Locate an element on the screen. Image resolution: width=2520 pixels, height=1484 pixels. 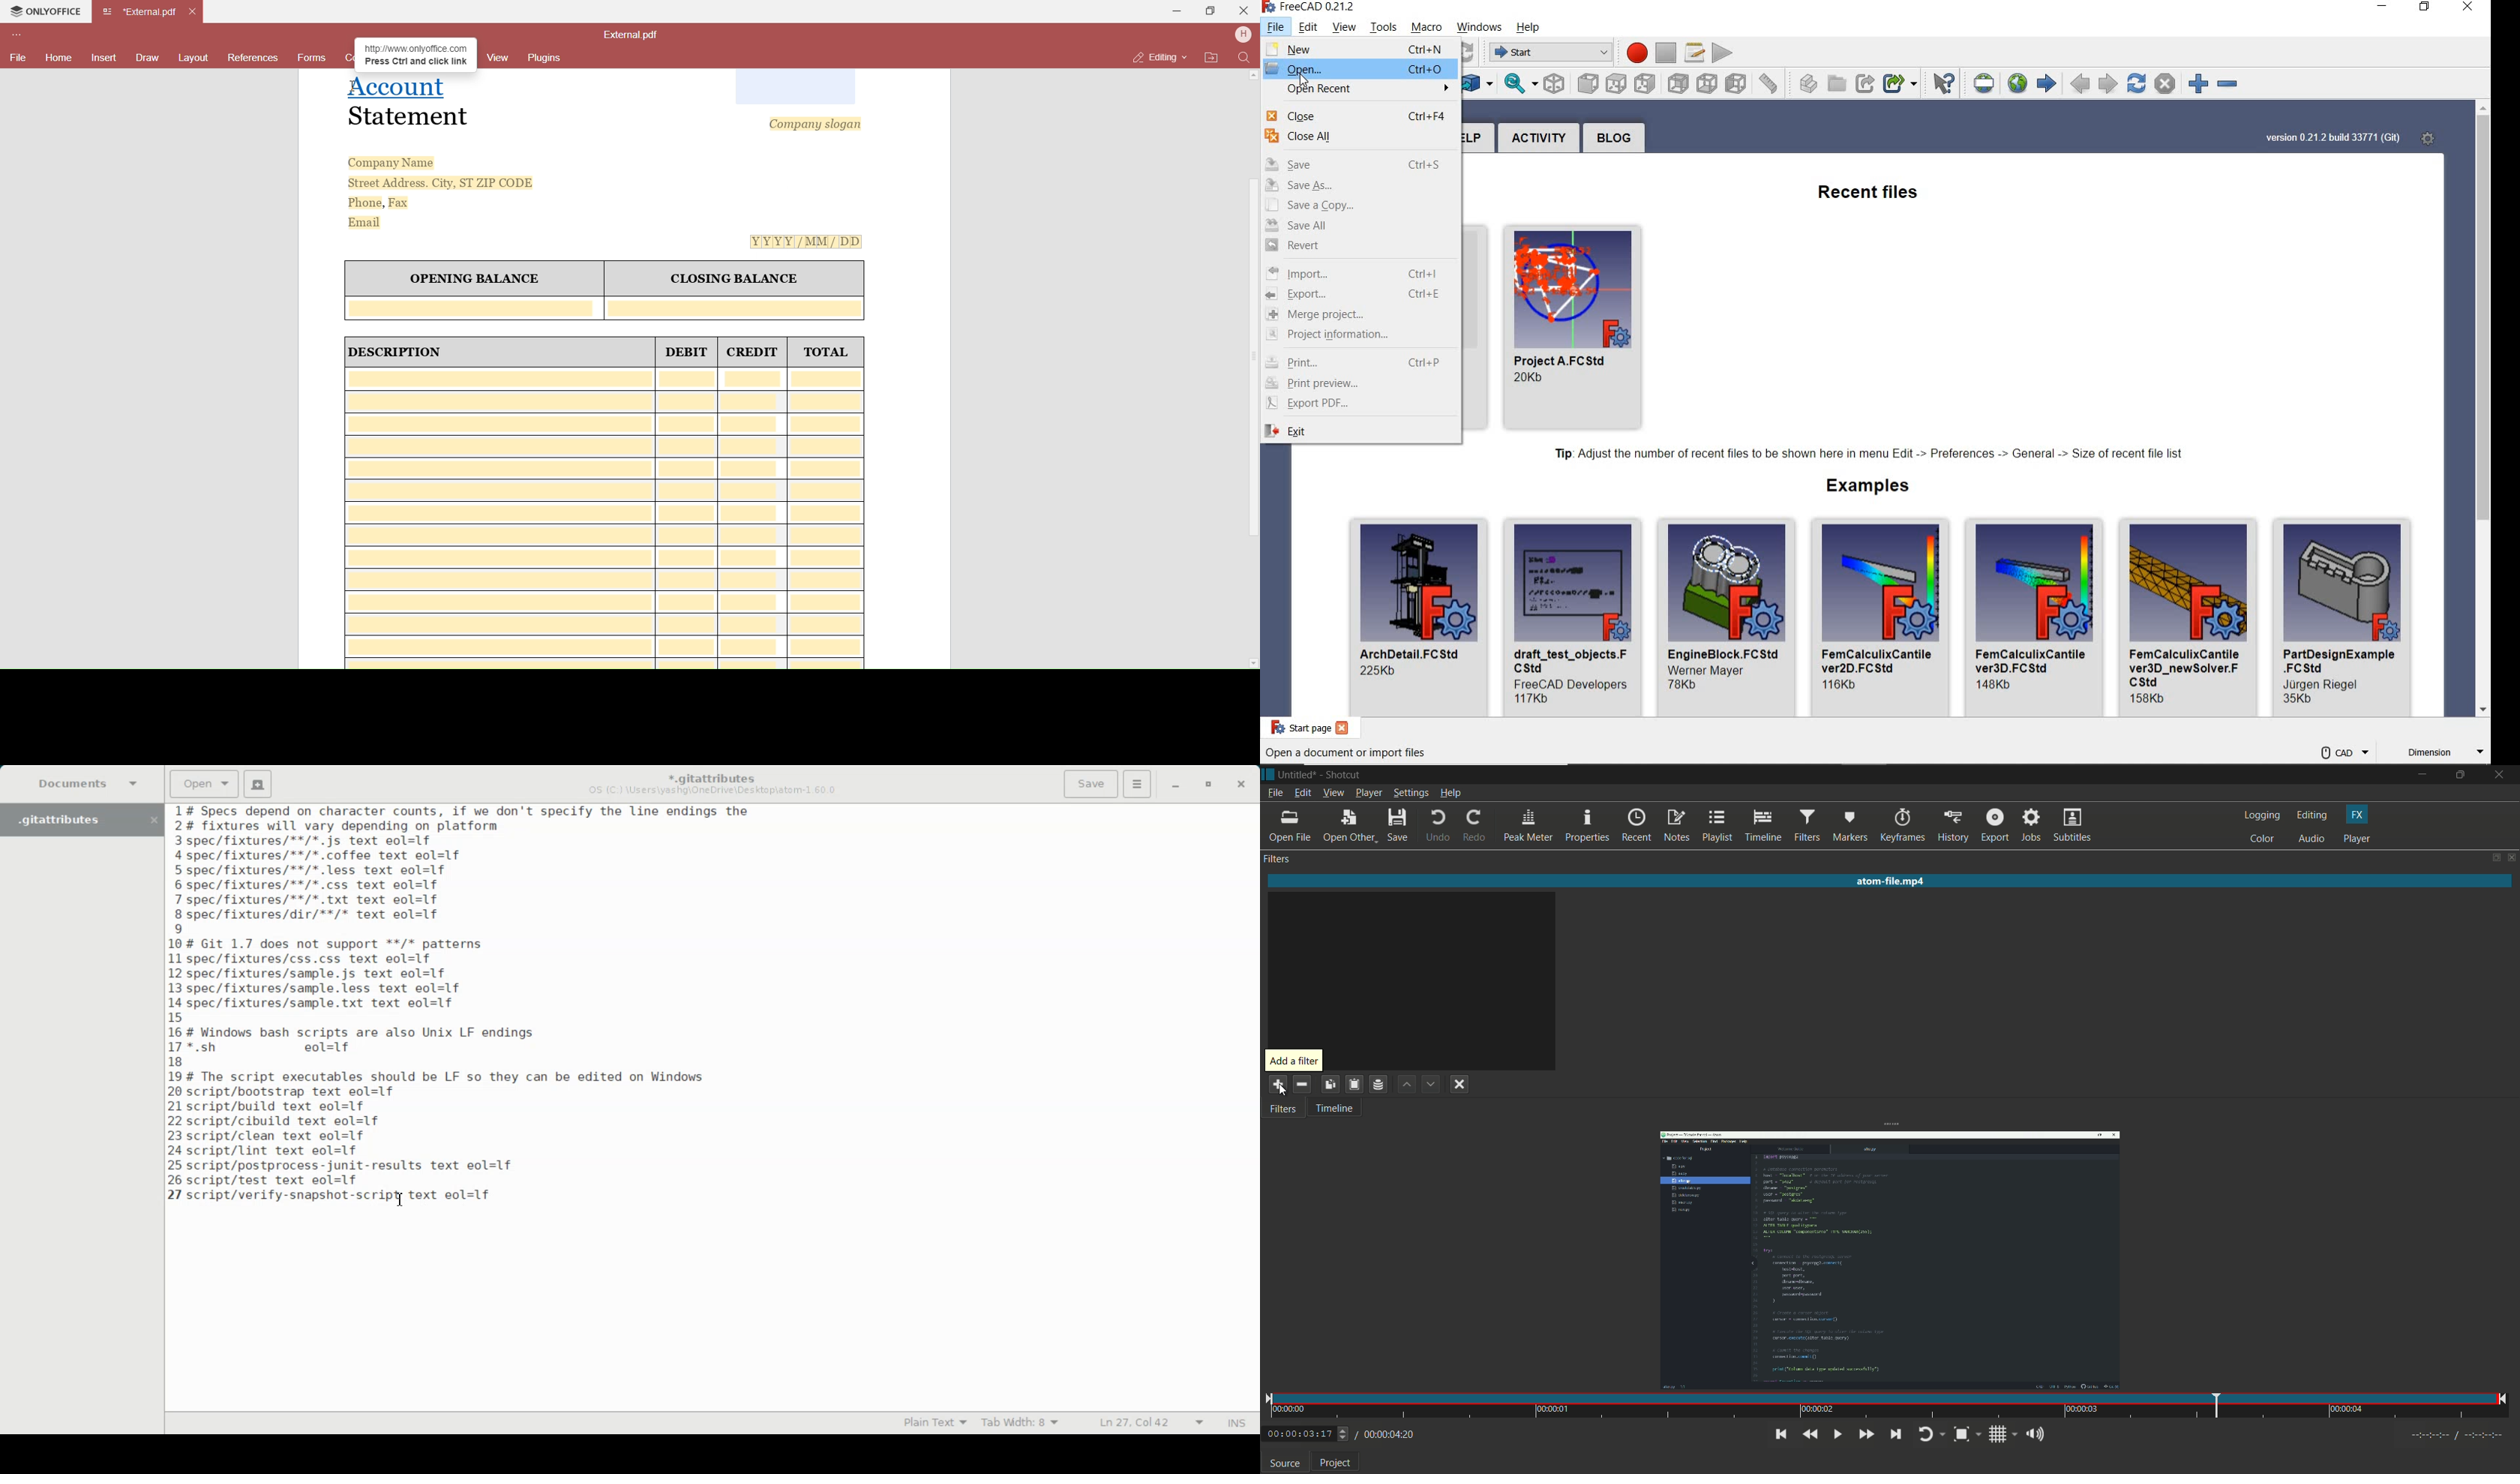
save filter set is located at coordinates (1379, 1084).